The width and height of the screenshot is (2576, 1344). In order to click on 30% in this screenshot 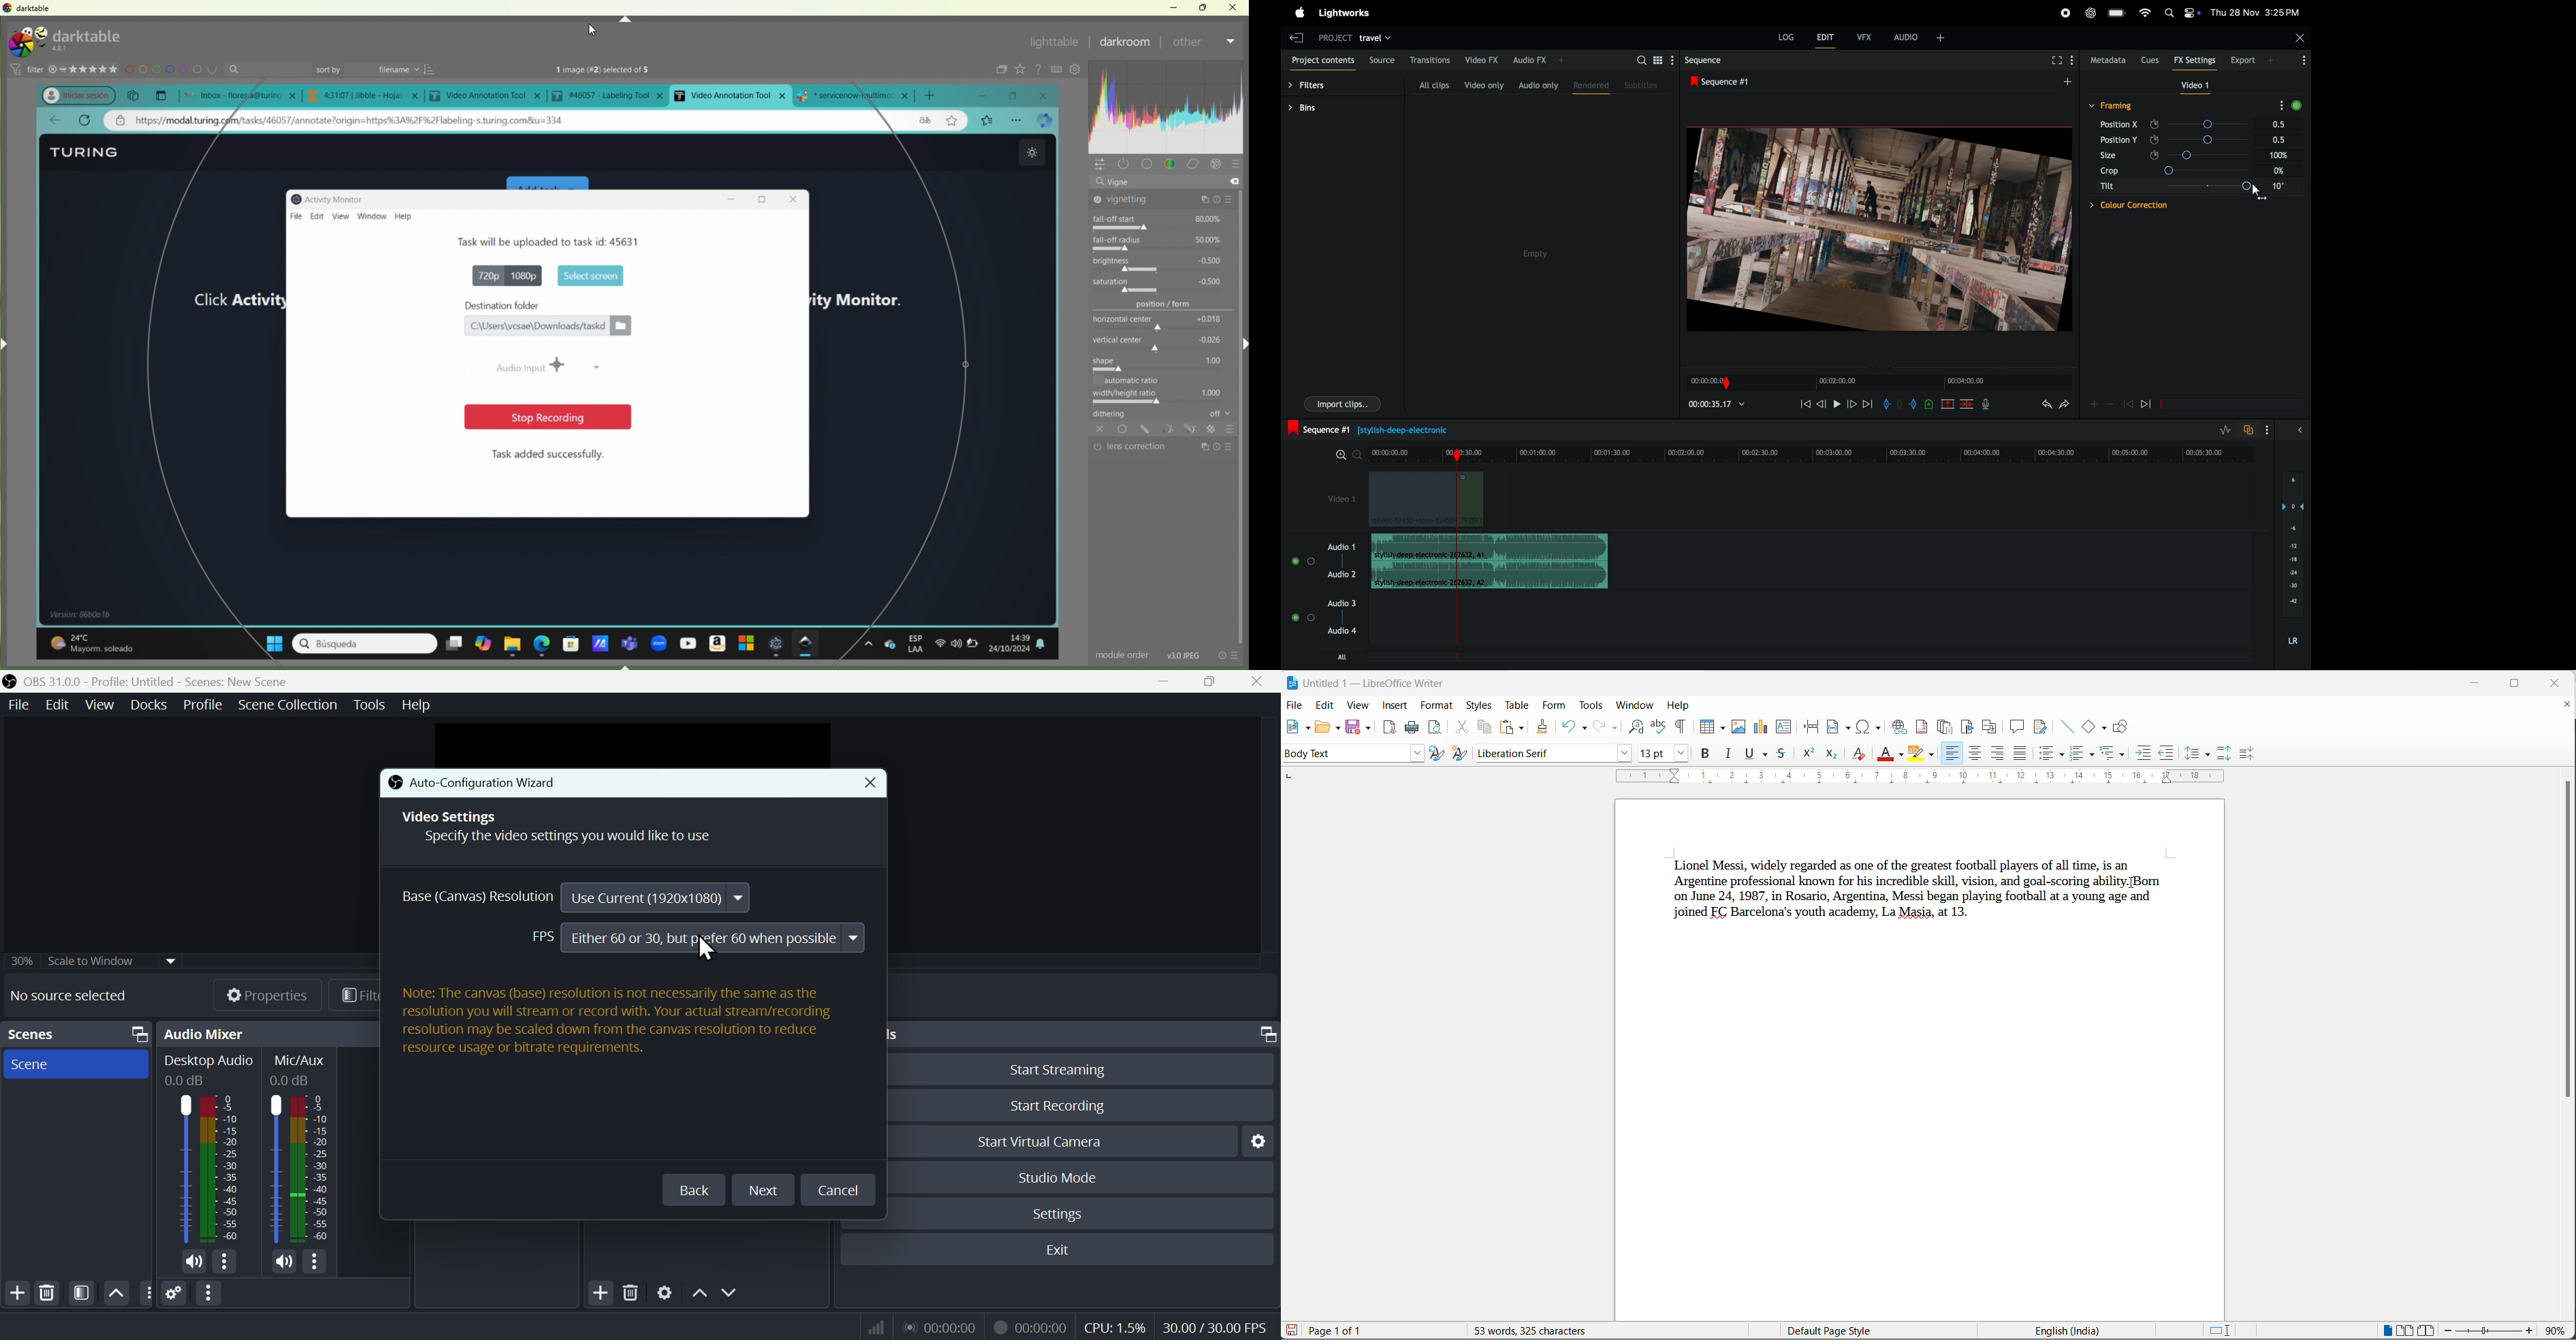, I will do `click(19, 960)`.